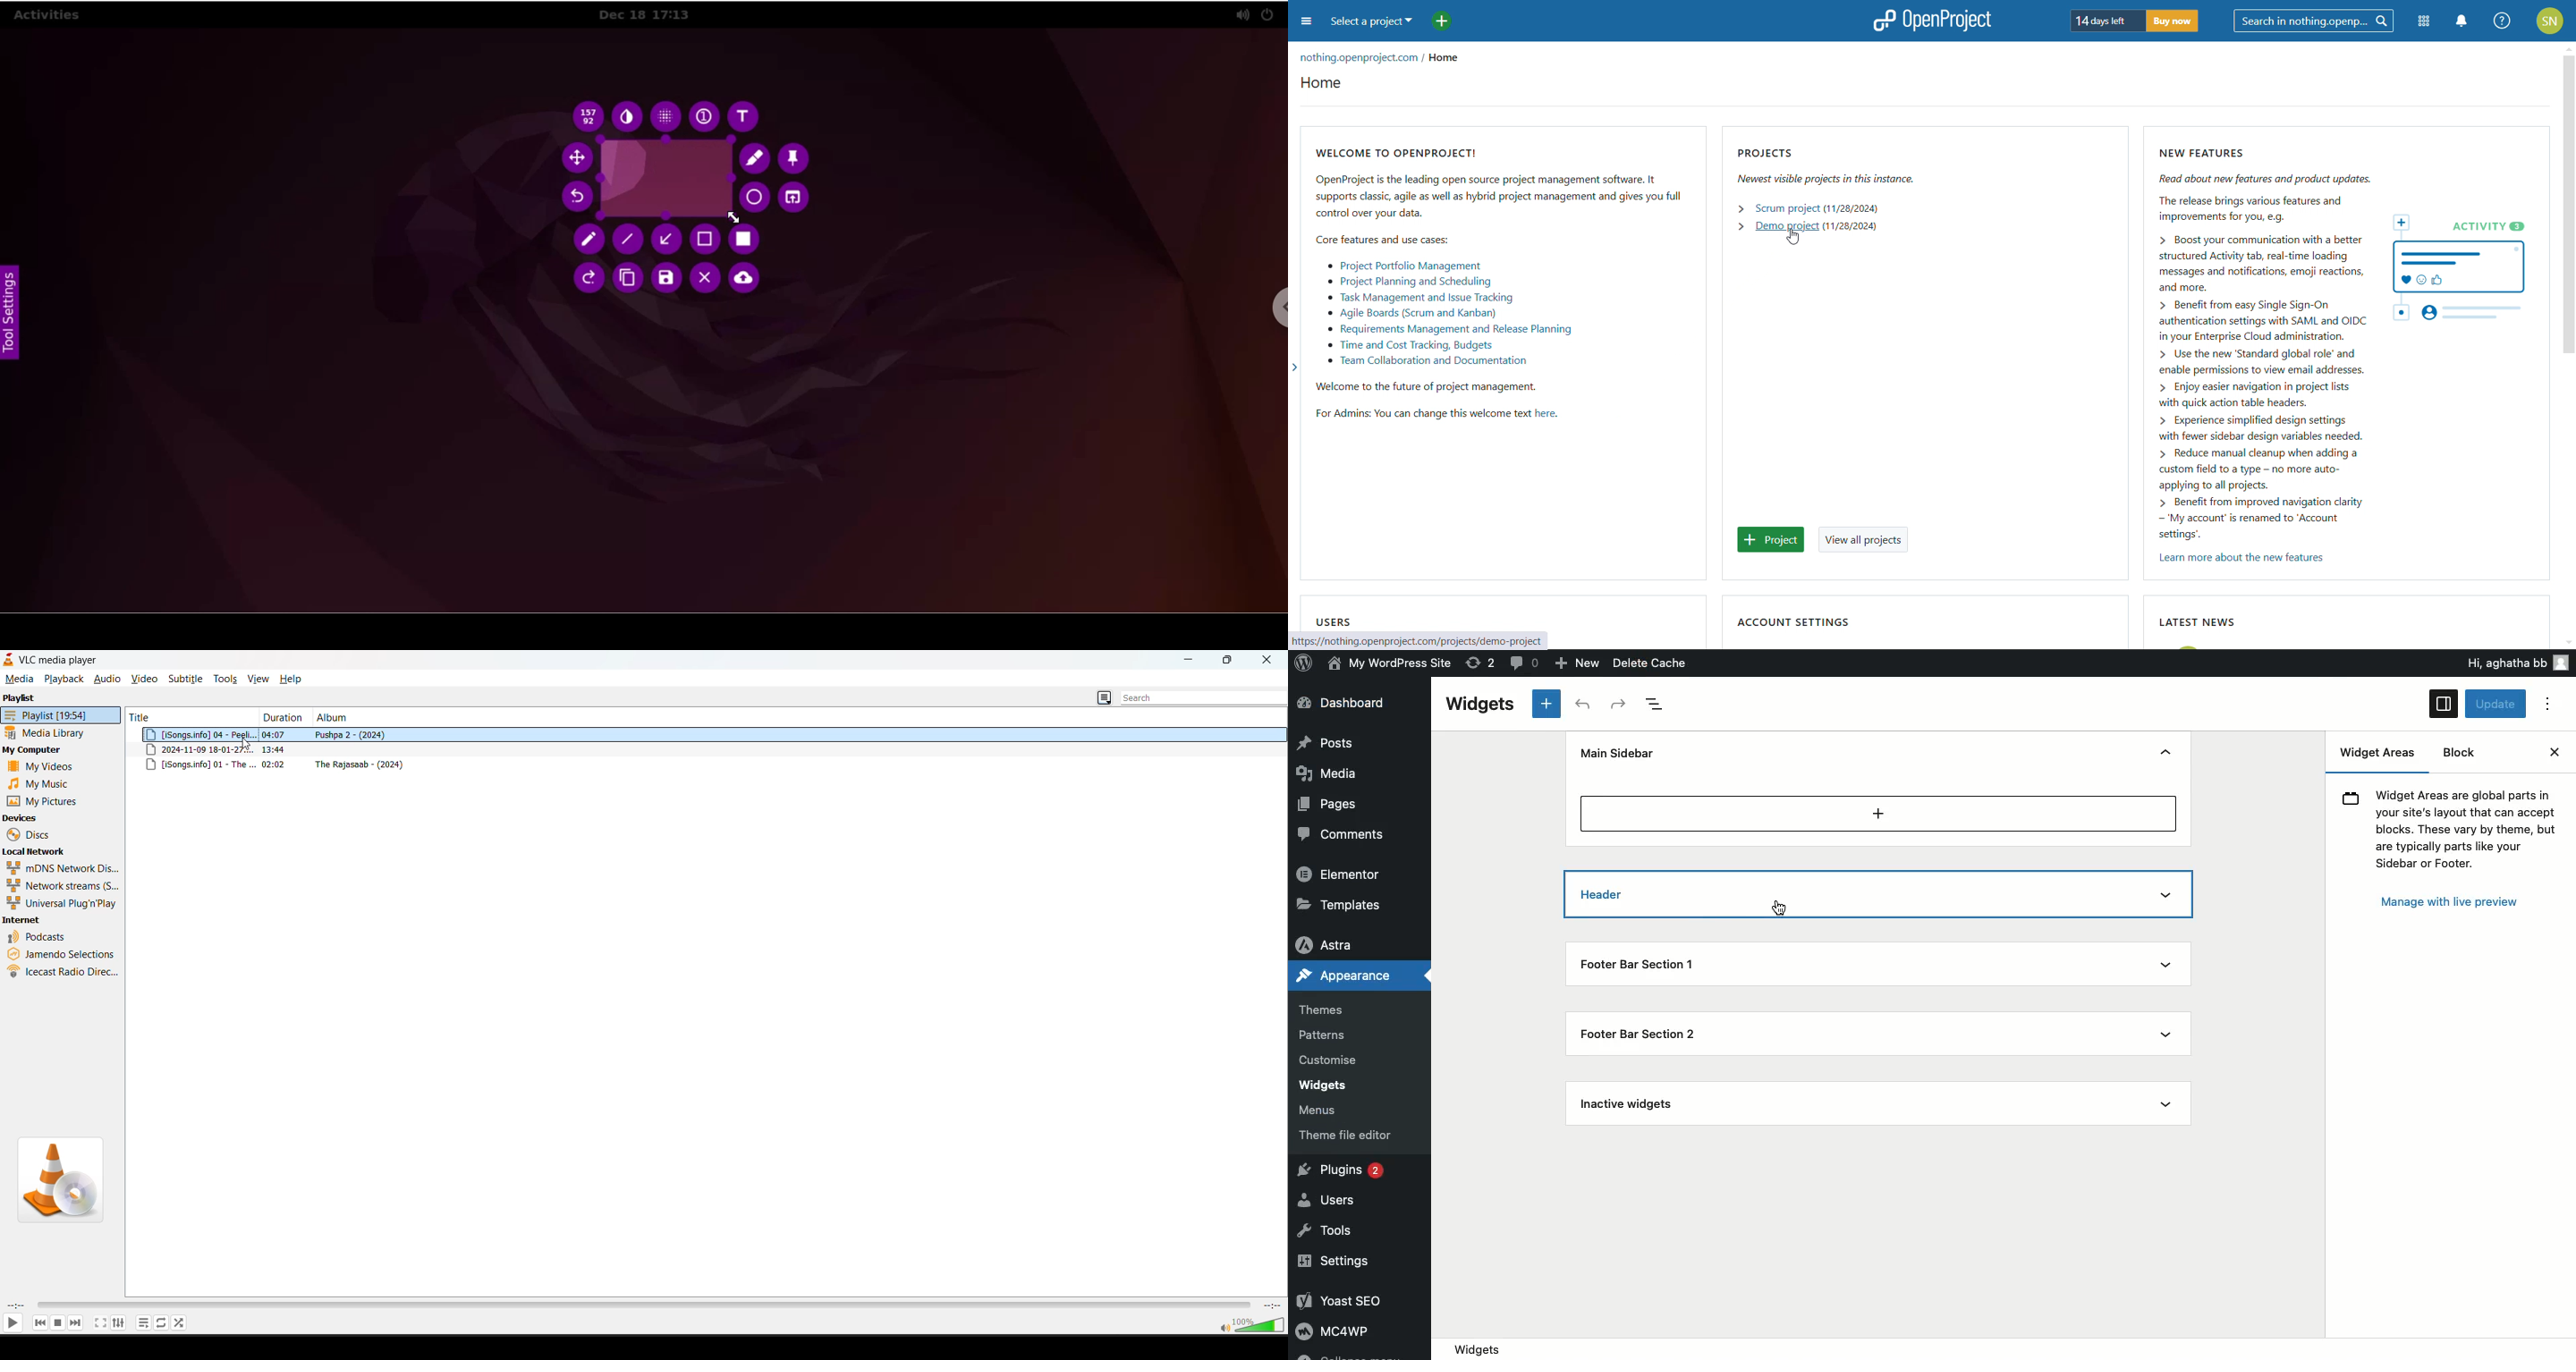  I want to click on redo, so click(578, 197).